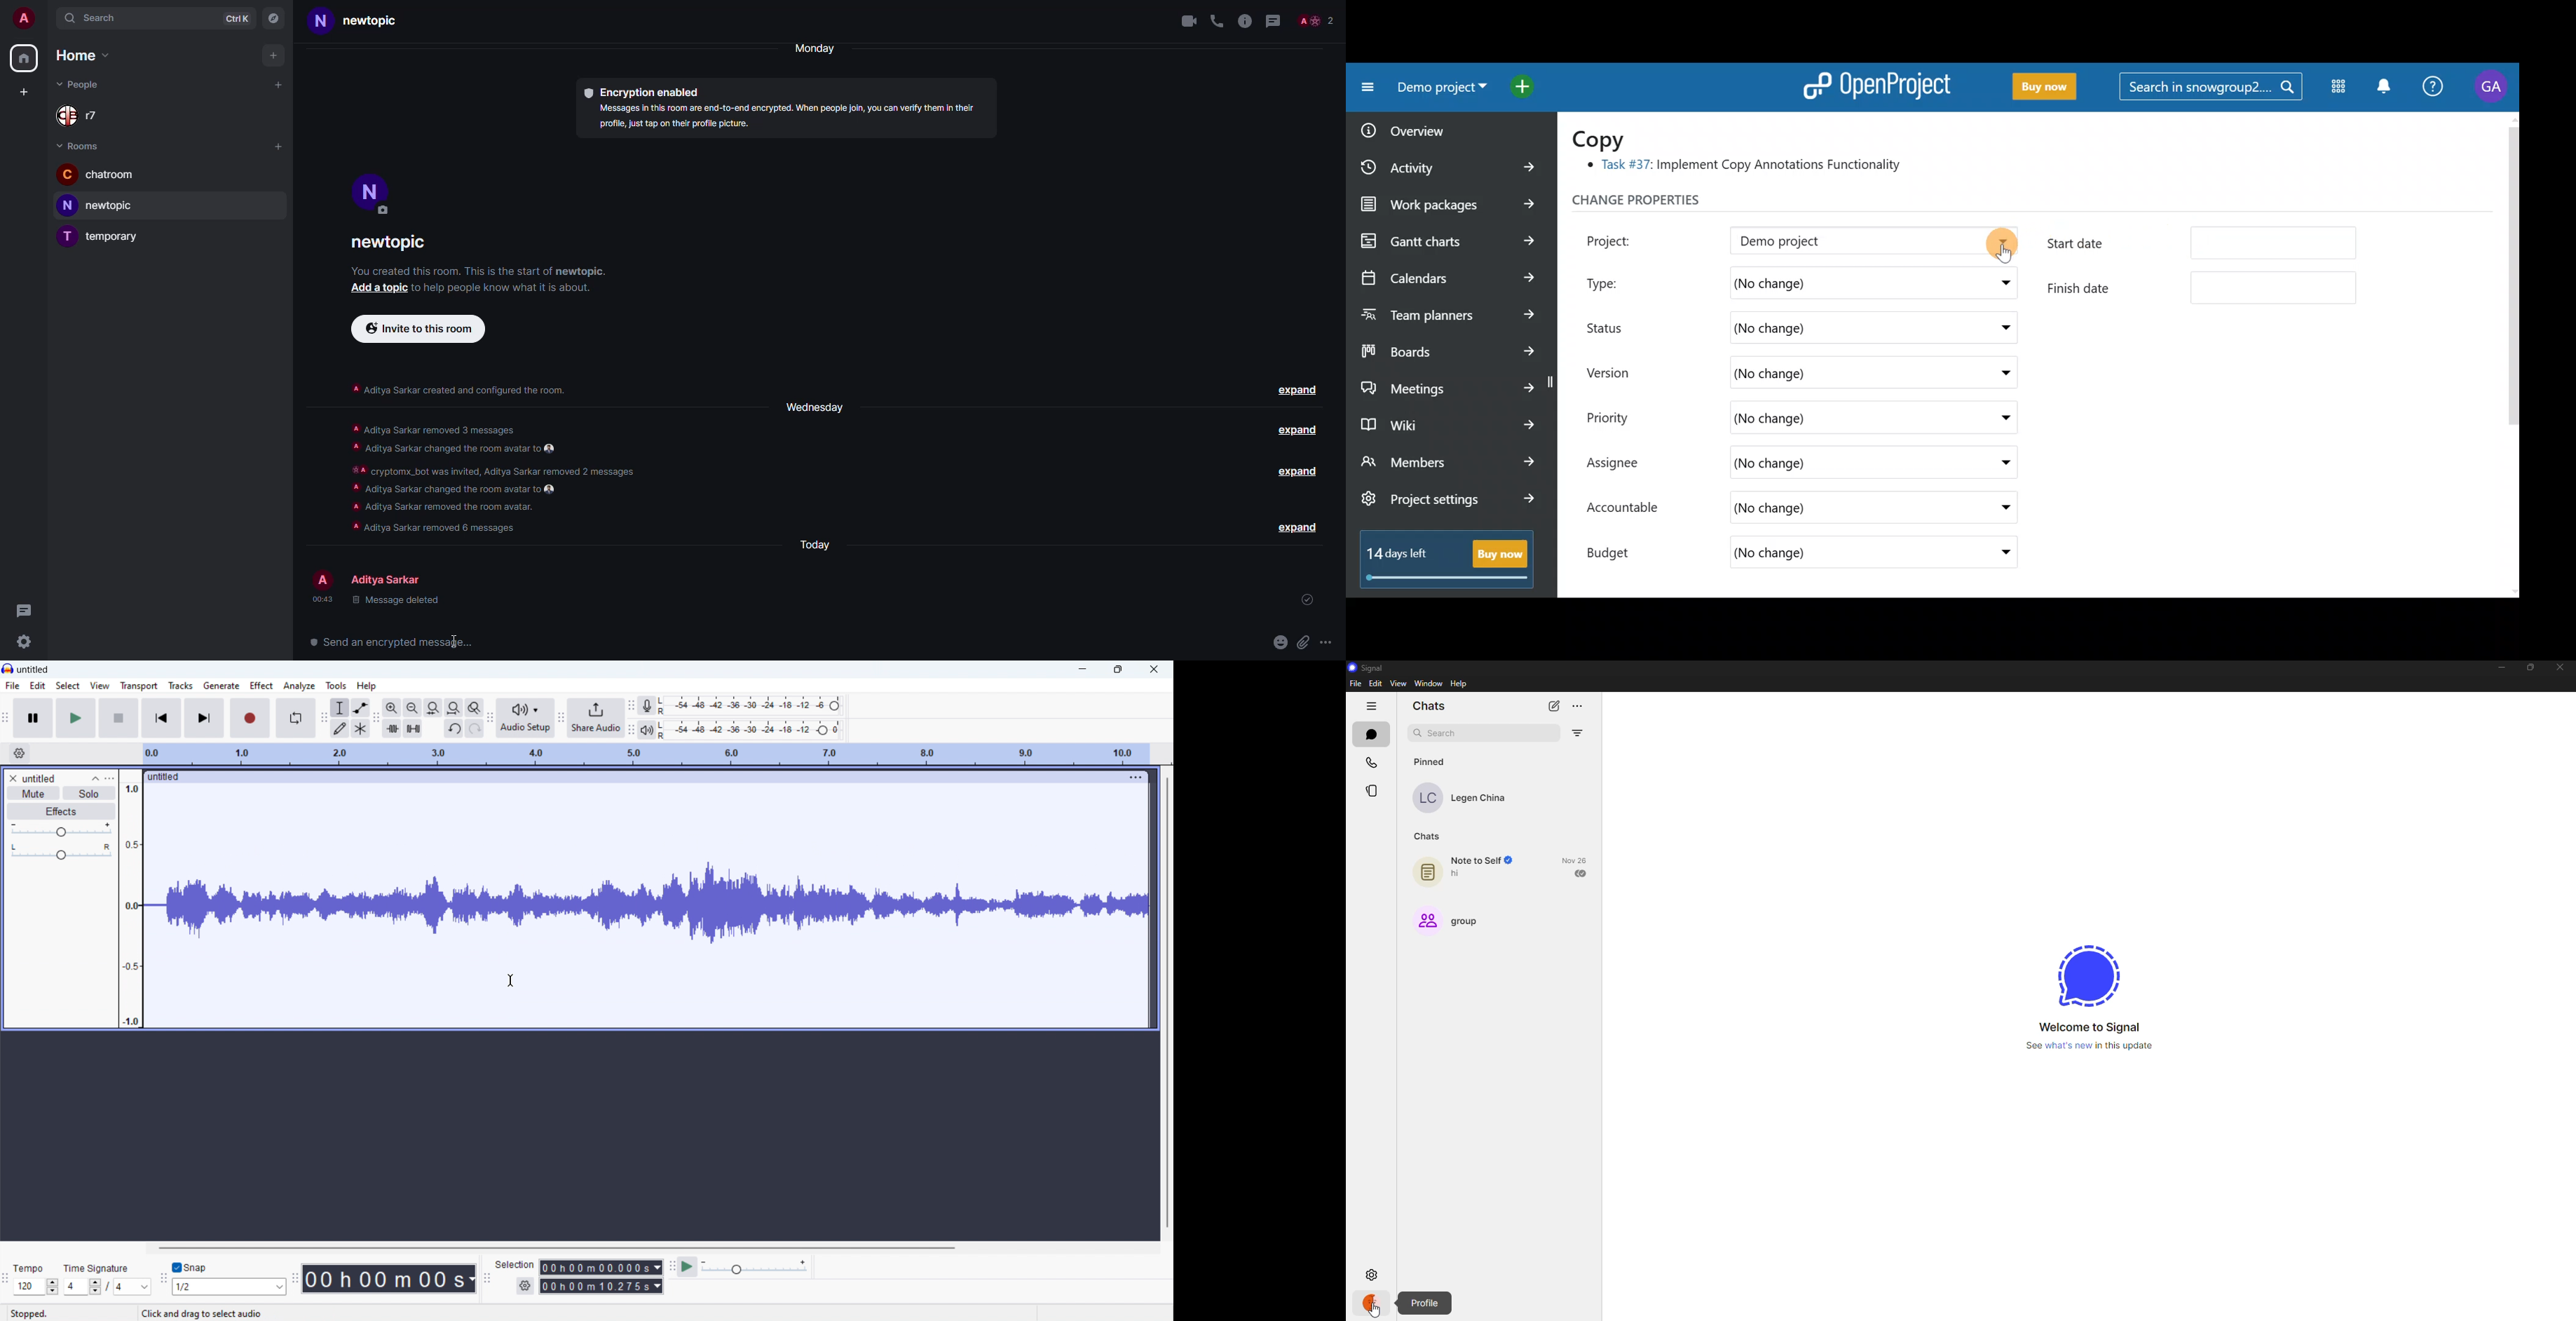 This screenshot has height=1344, width=2576. I want to click on effect, so click(260, 686).